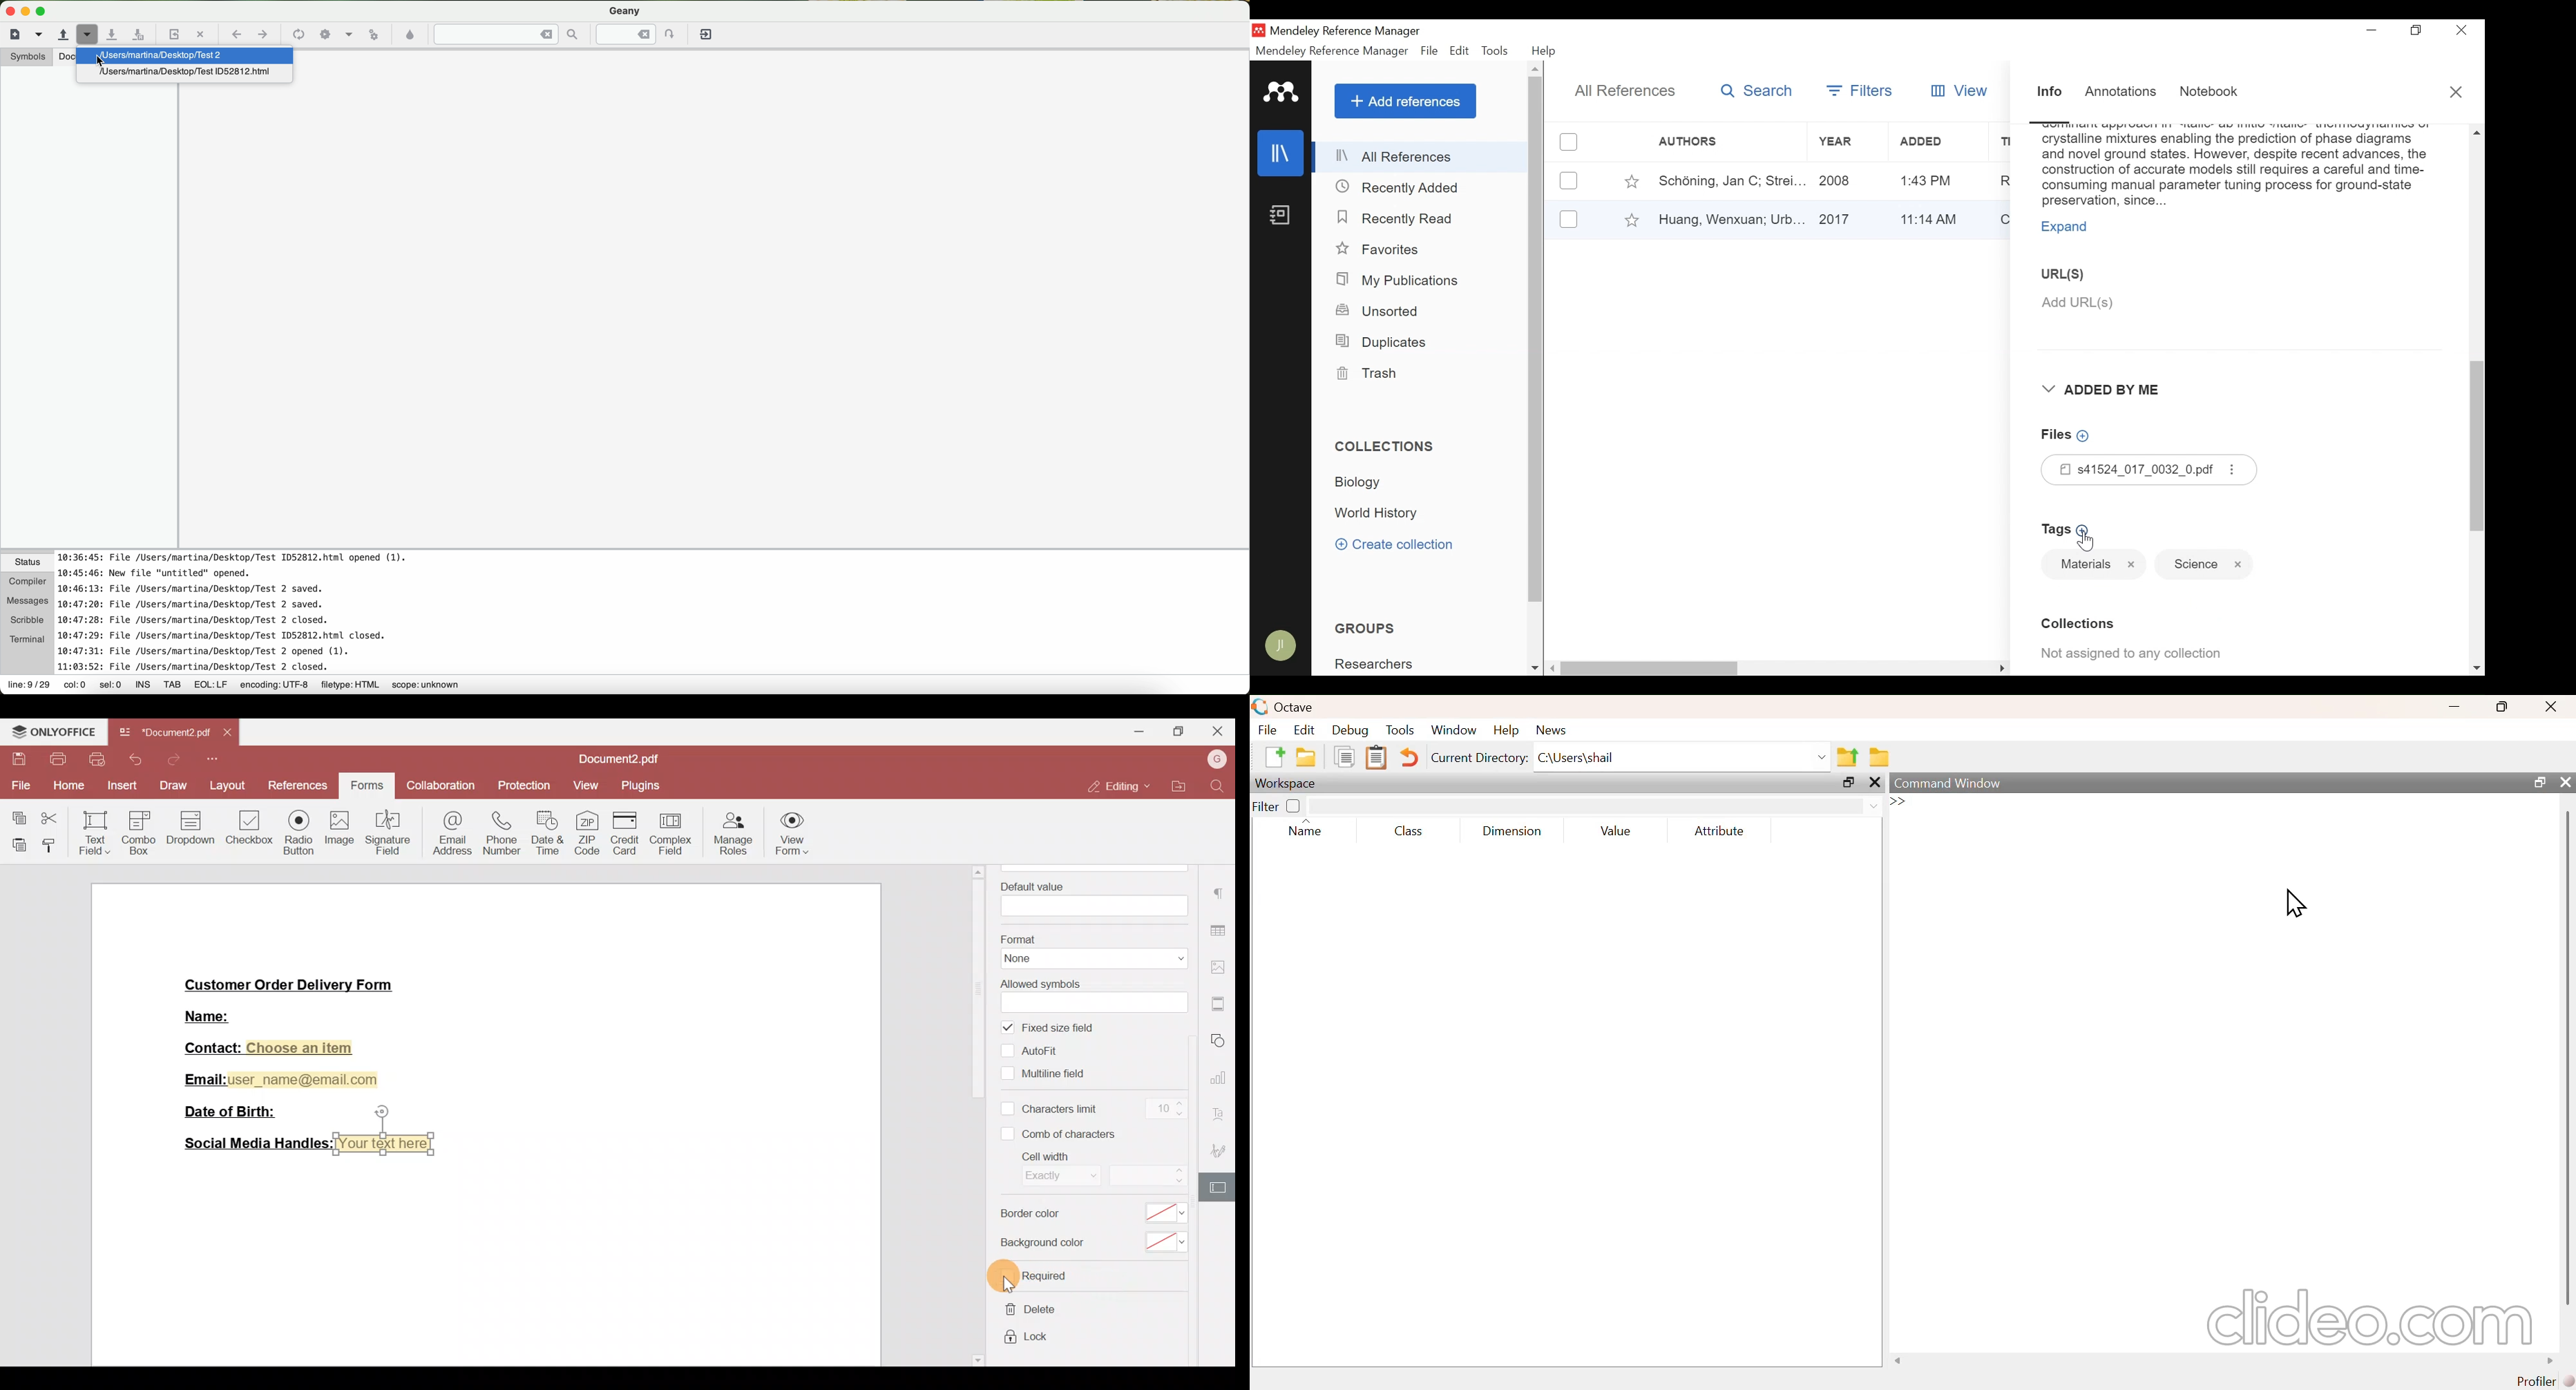 This screenshot has height=1400, width=2576. I want to click on References, so click(296, 784).